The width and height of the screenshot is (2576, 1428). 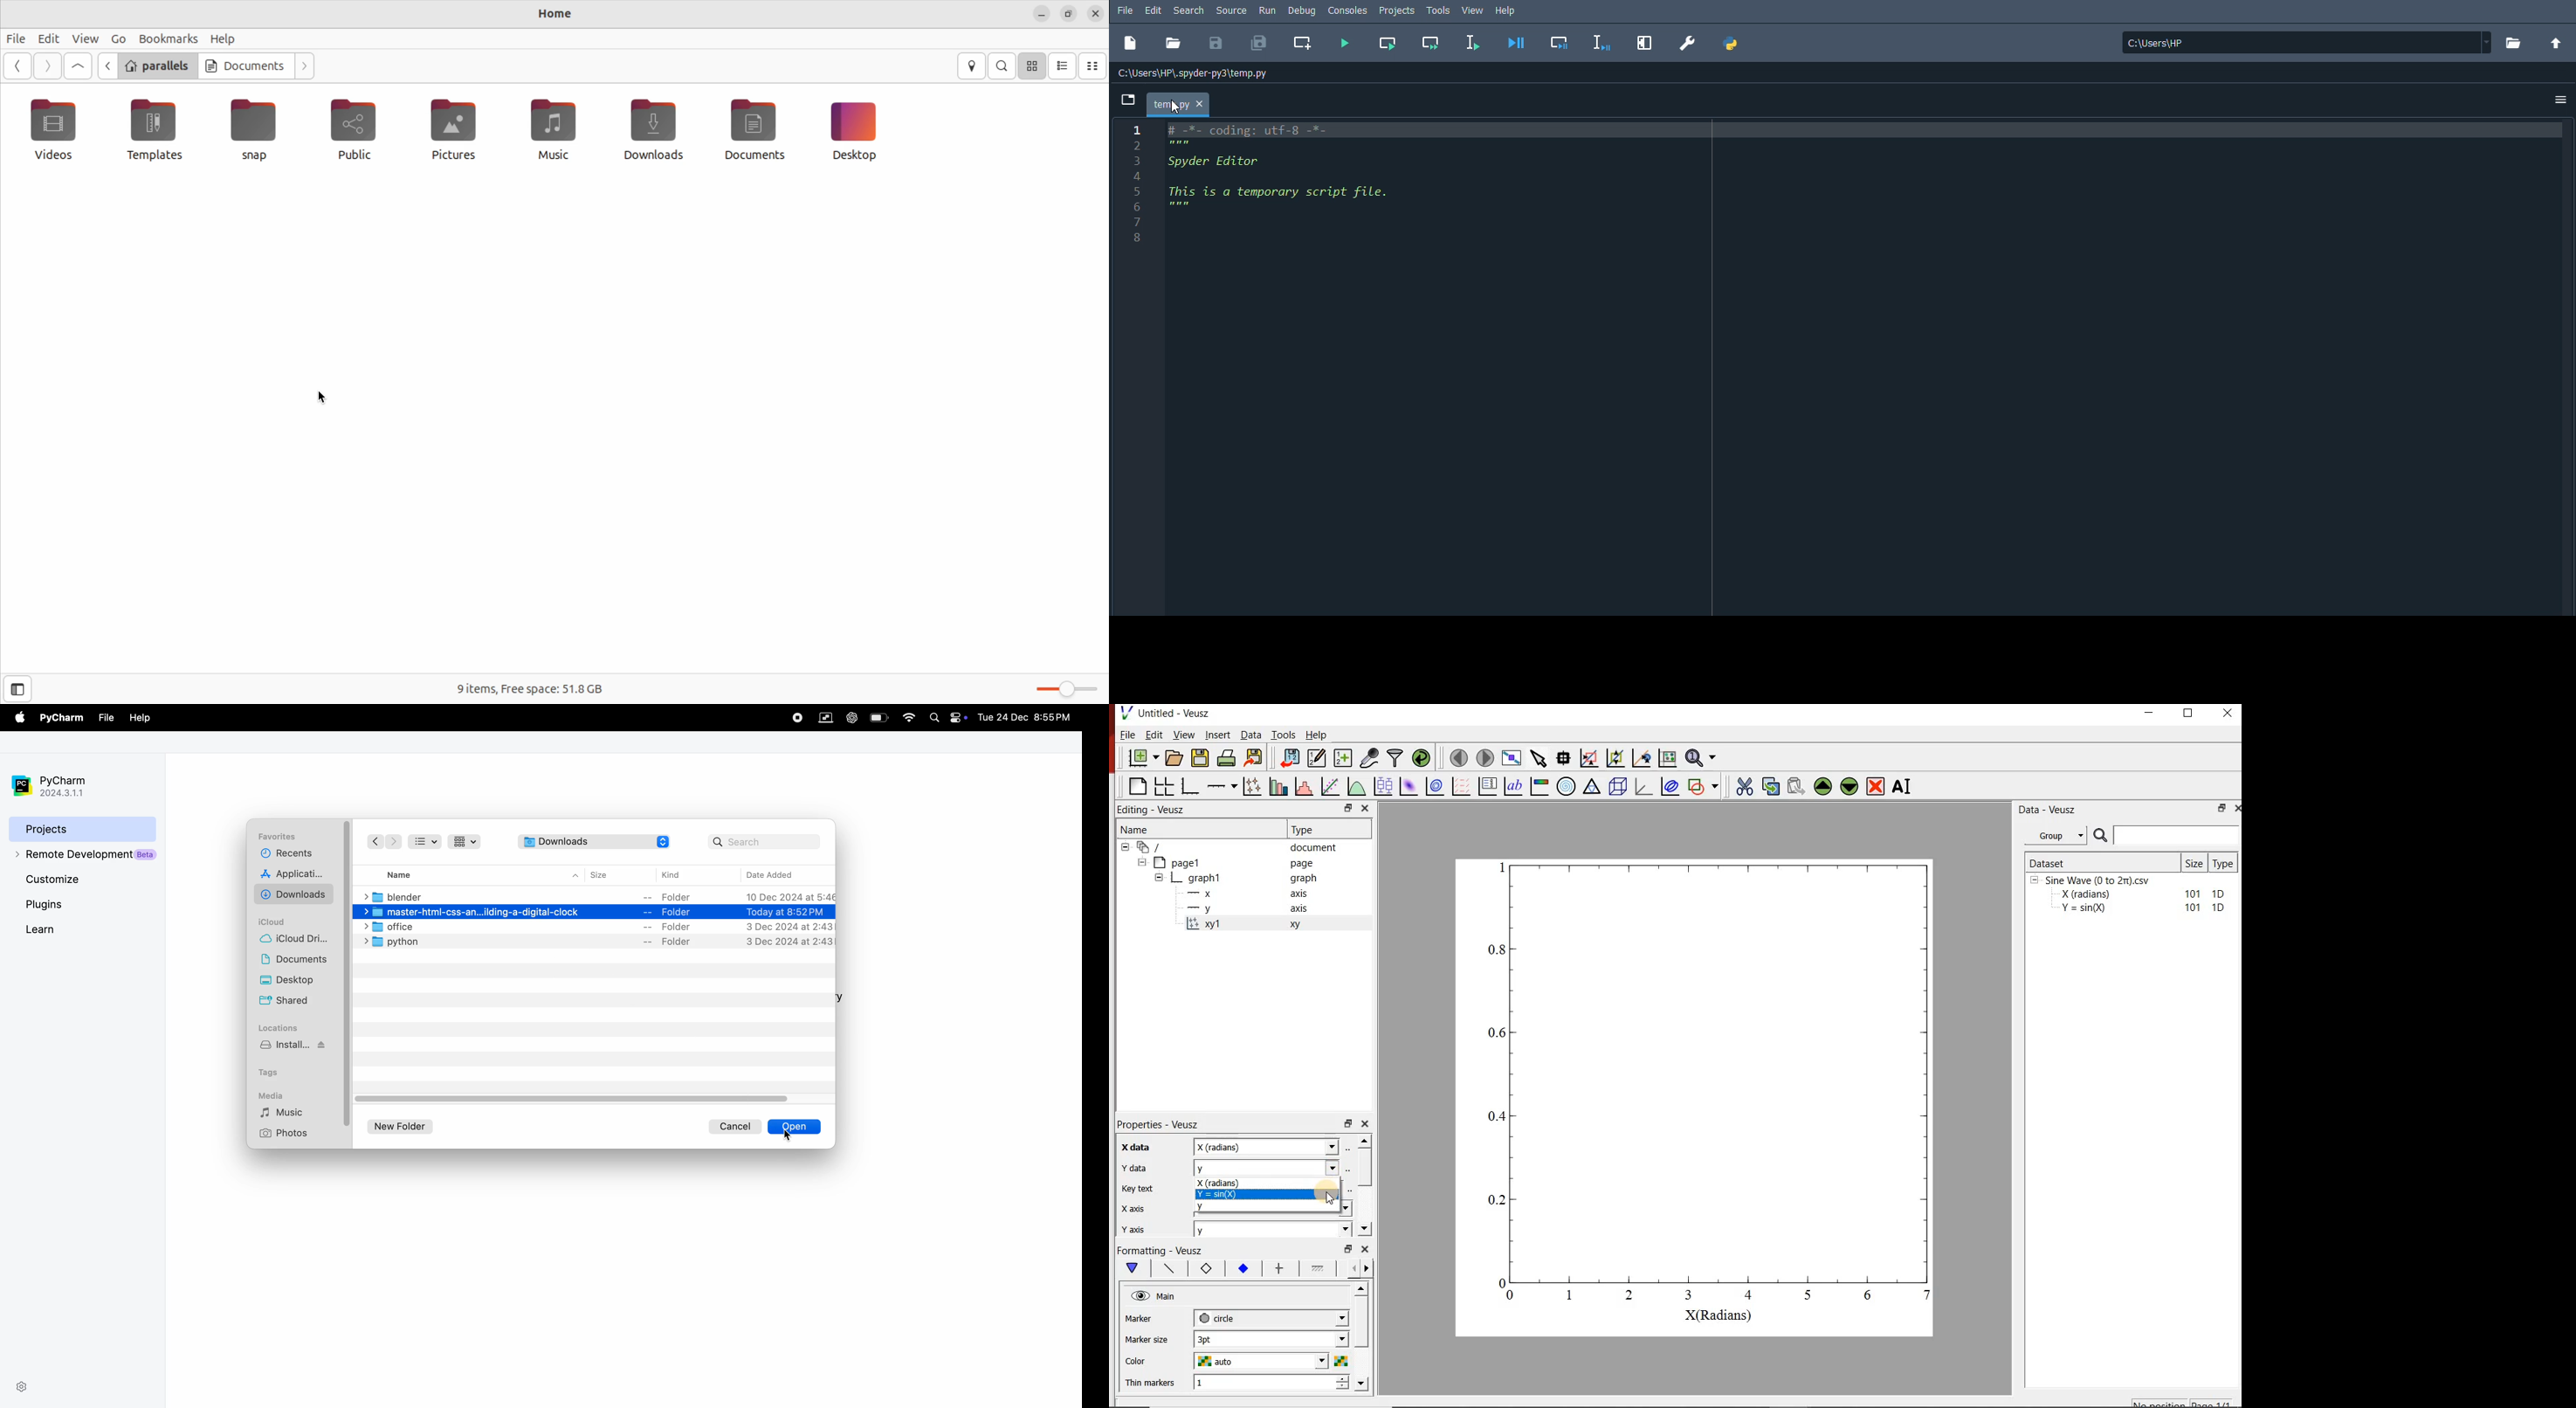 I want to click on backward, so click(x=374, y=841).